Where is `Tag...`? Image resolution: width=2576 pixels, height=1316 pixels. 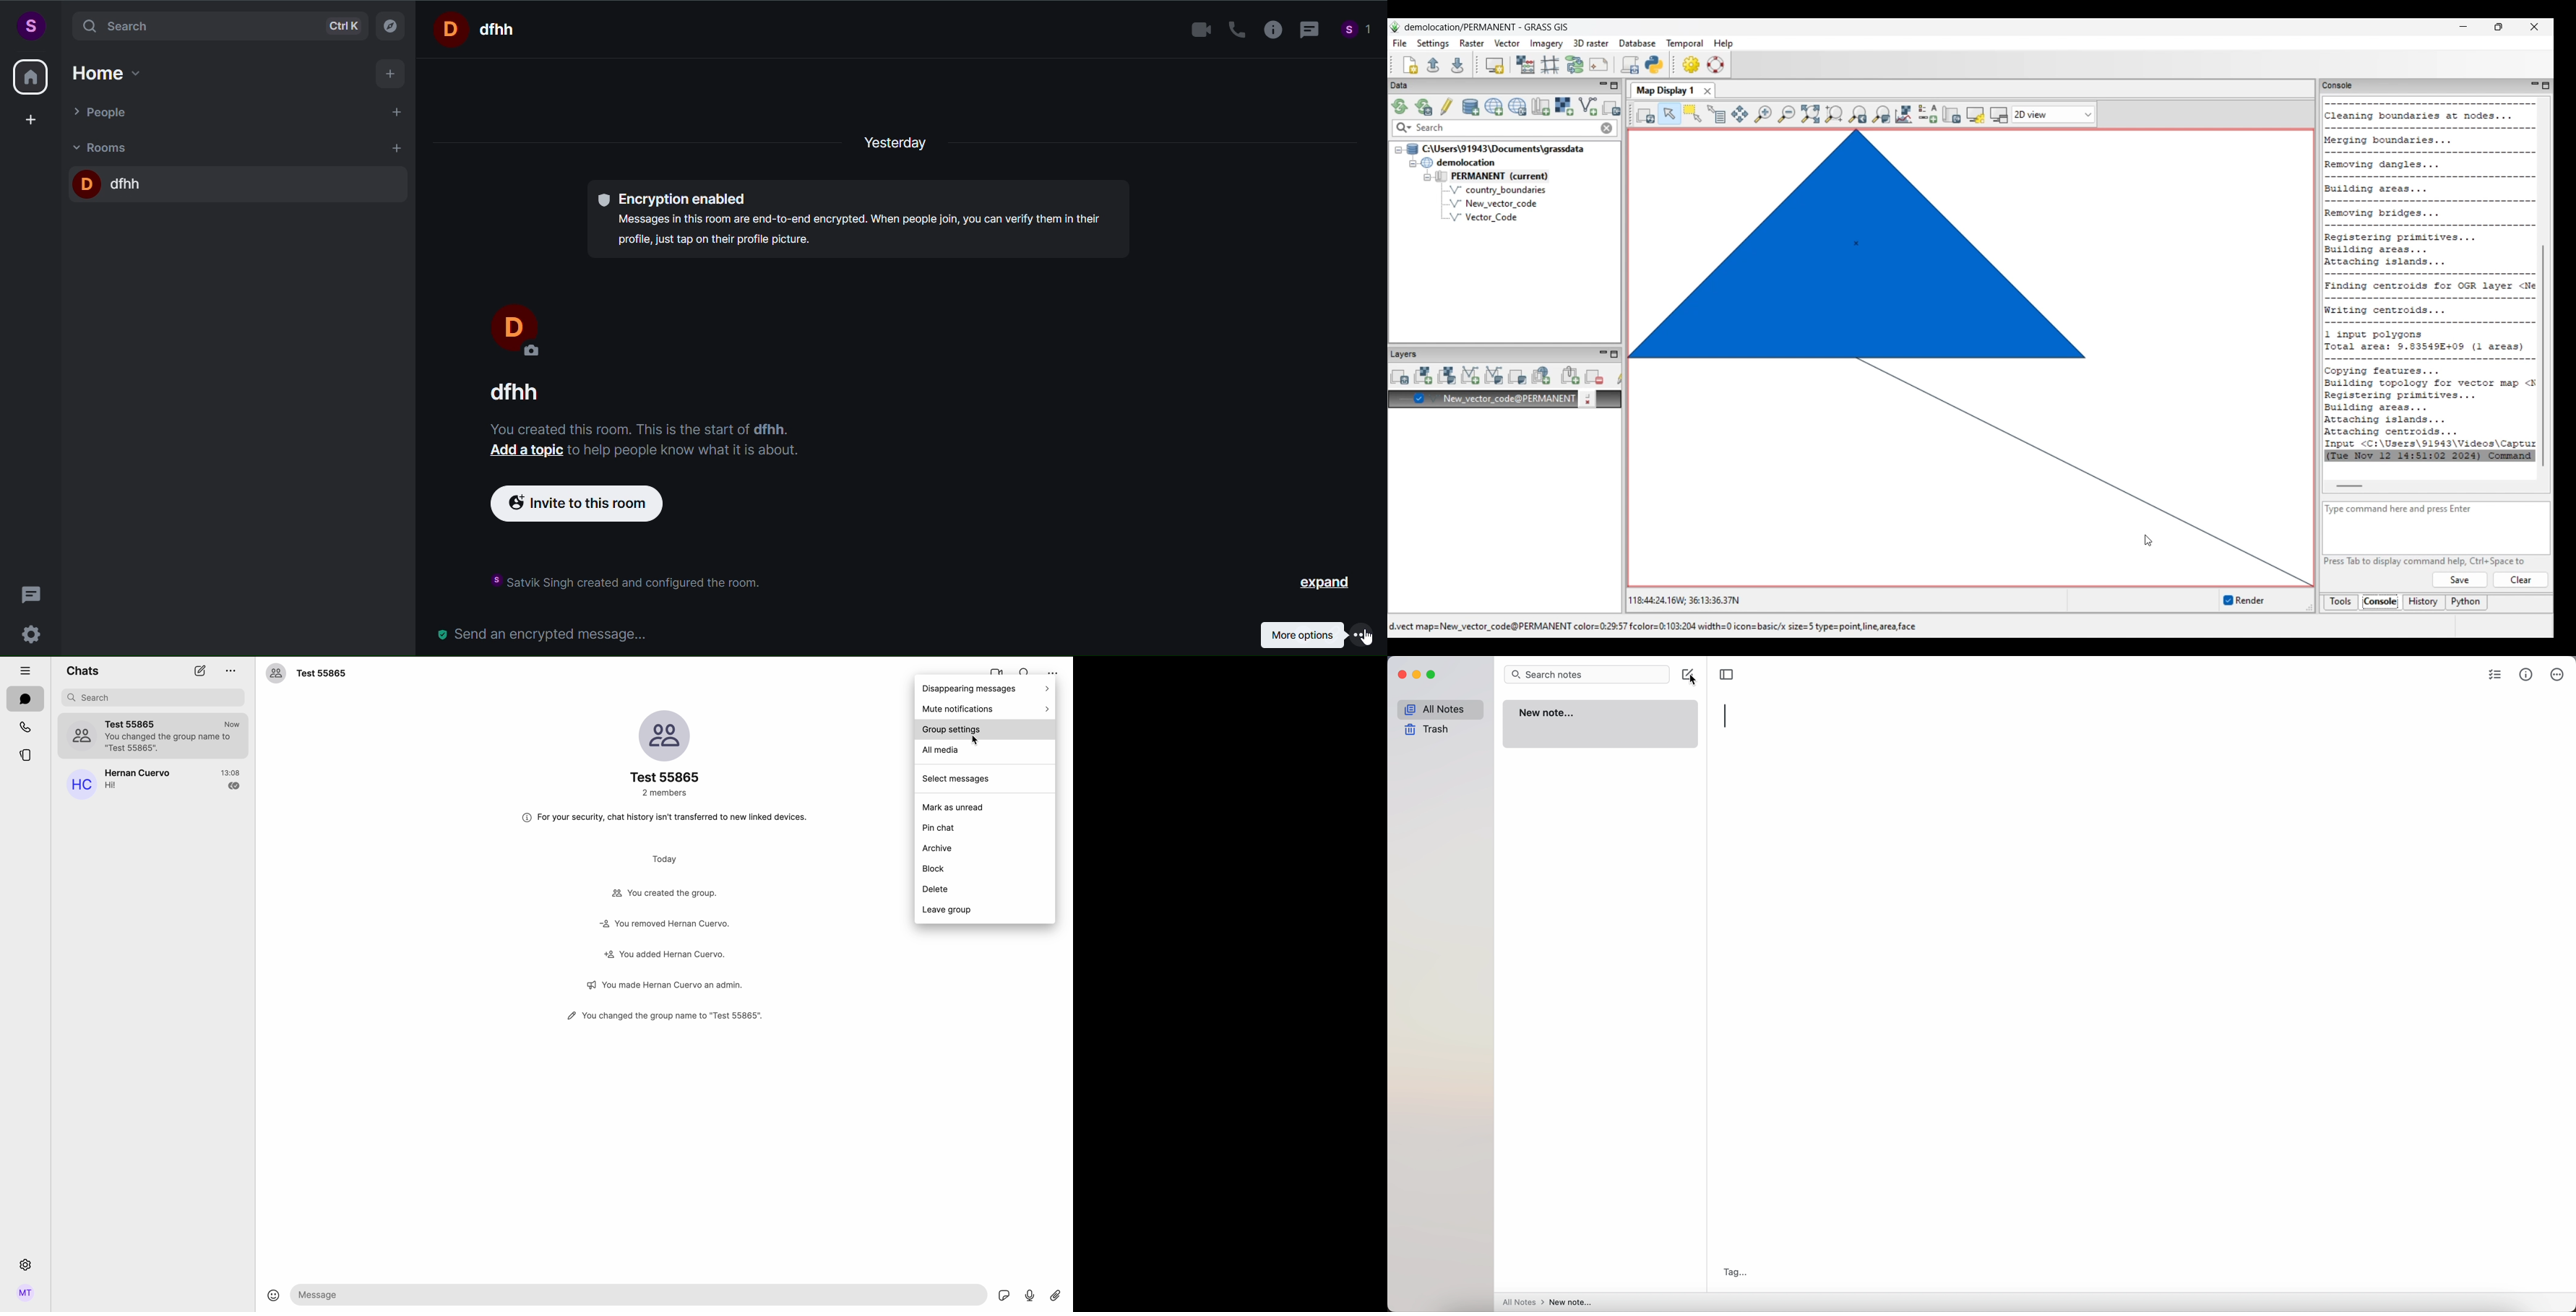 Tag... is located at coordinates (1741, 1270).